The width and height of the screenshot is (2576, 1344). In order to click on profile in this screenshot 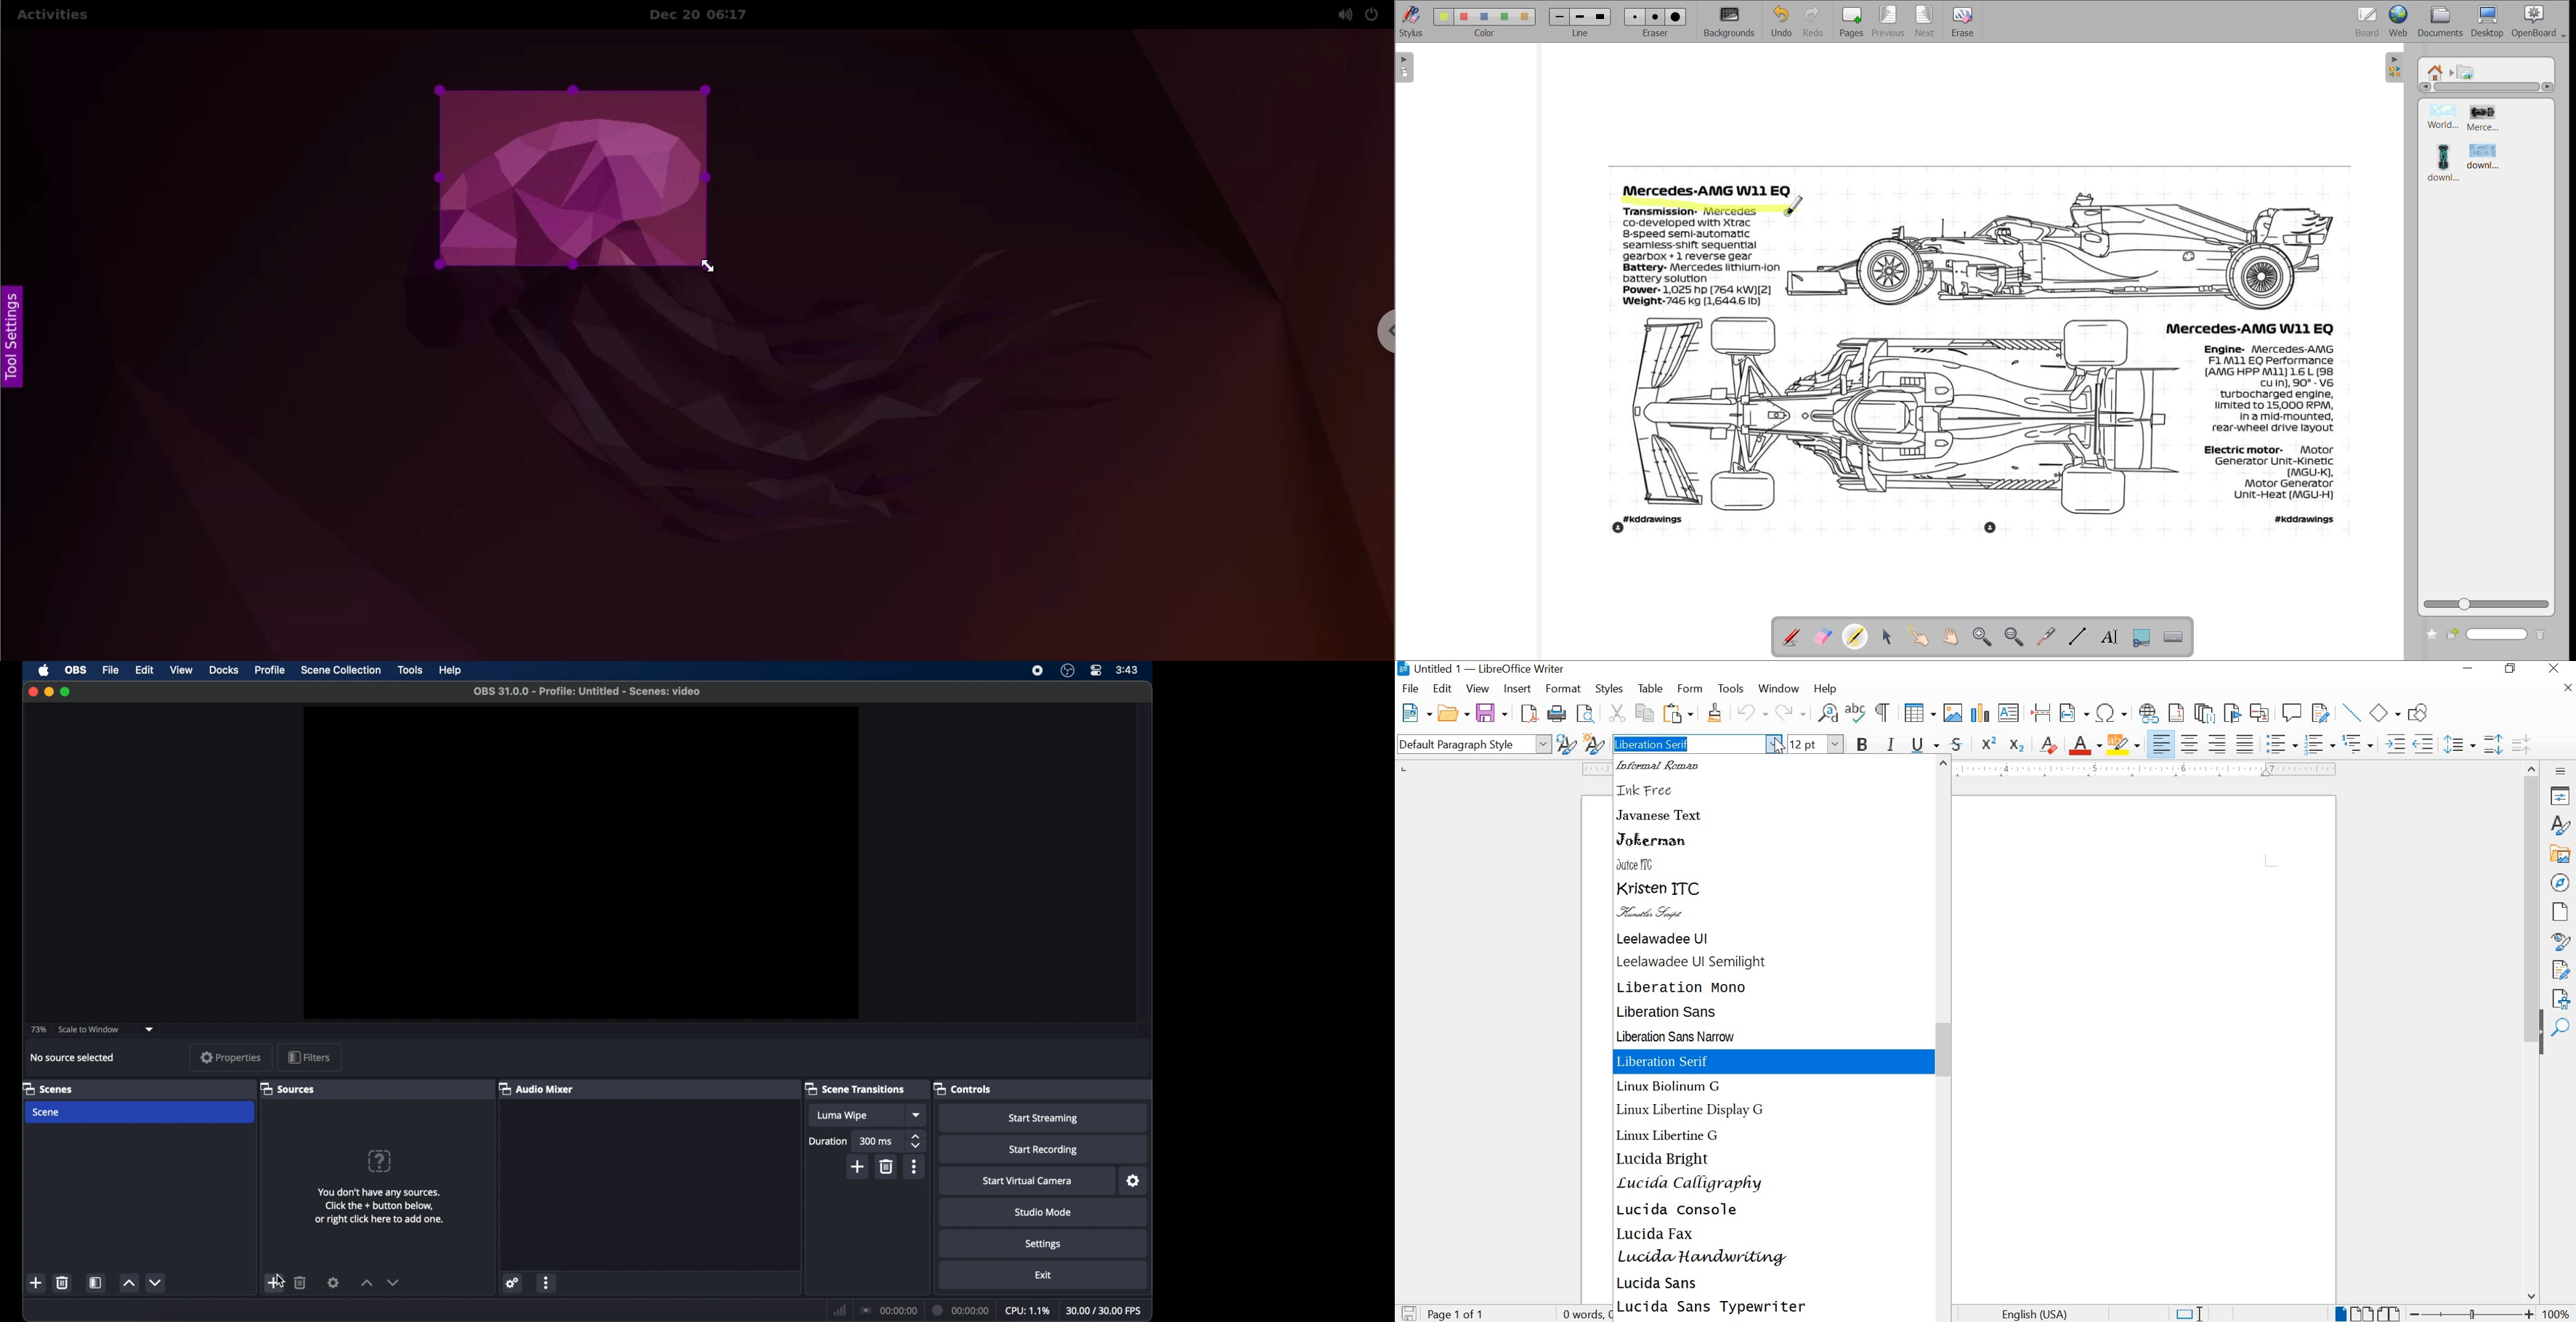, I will do `click(271, 671)`.